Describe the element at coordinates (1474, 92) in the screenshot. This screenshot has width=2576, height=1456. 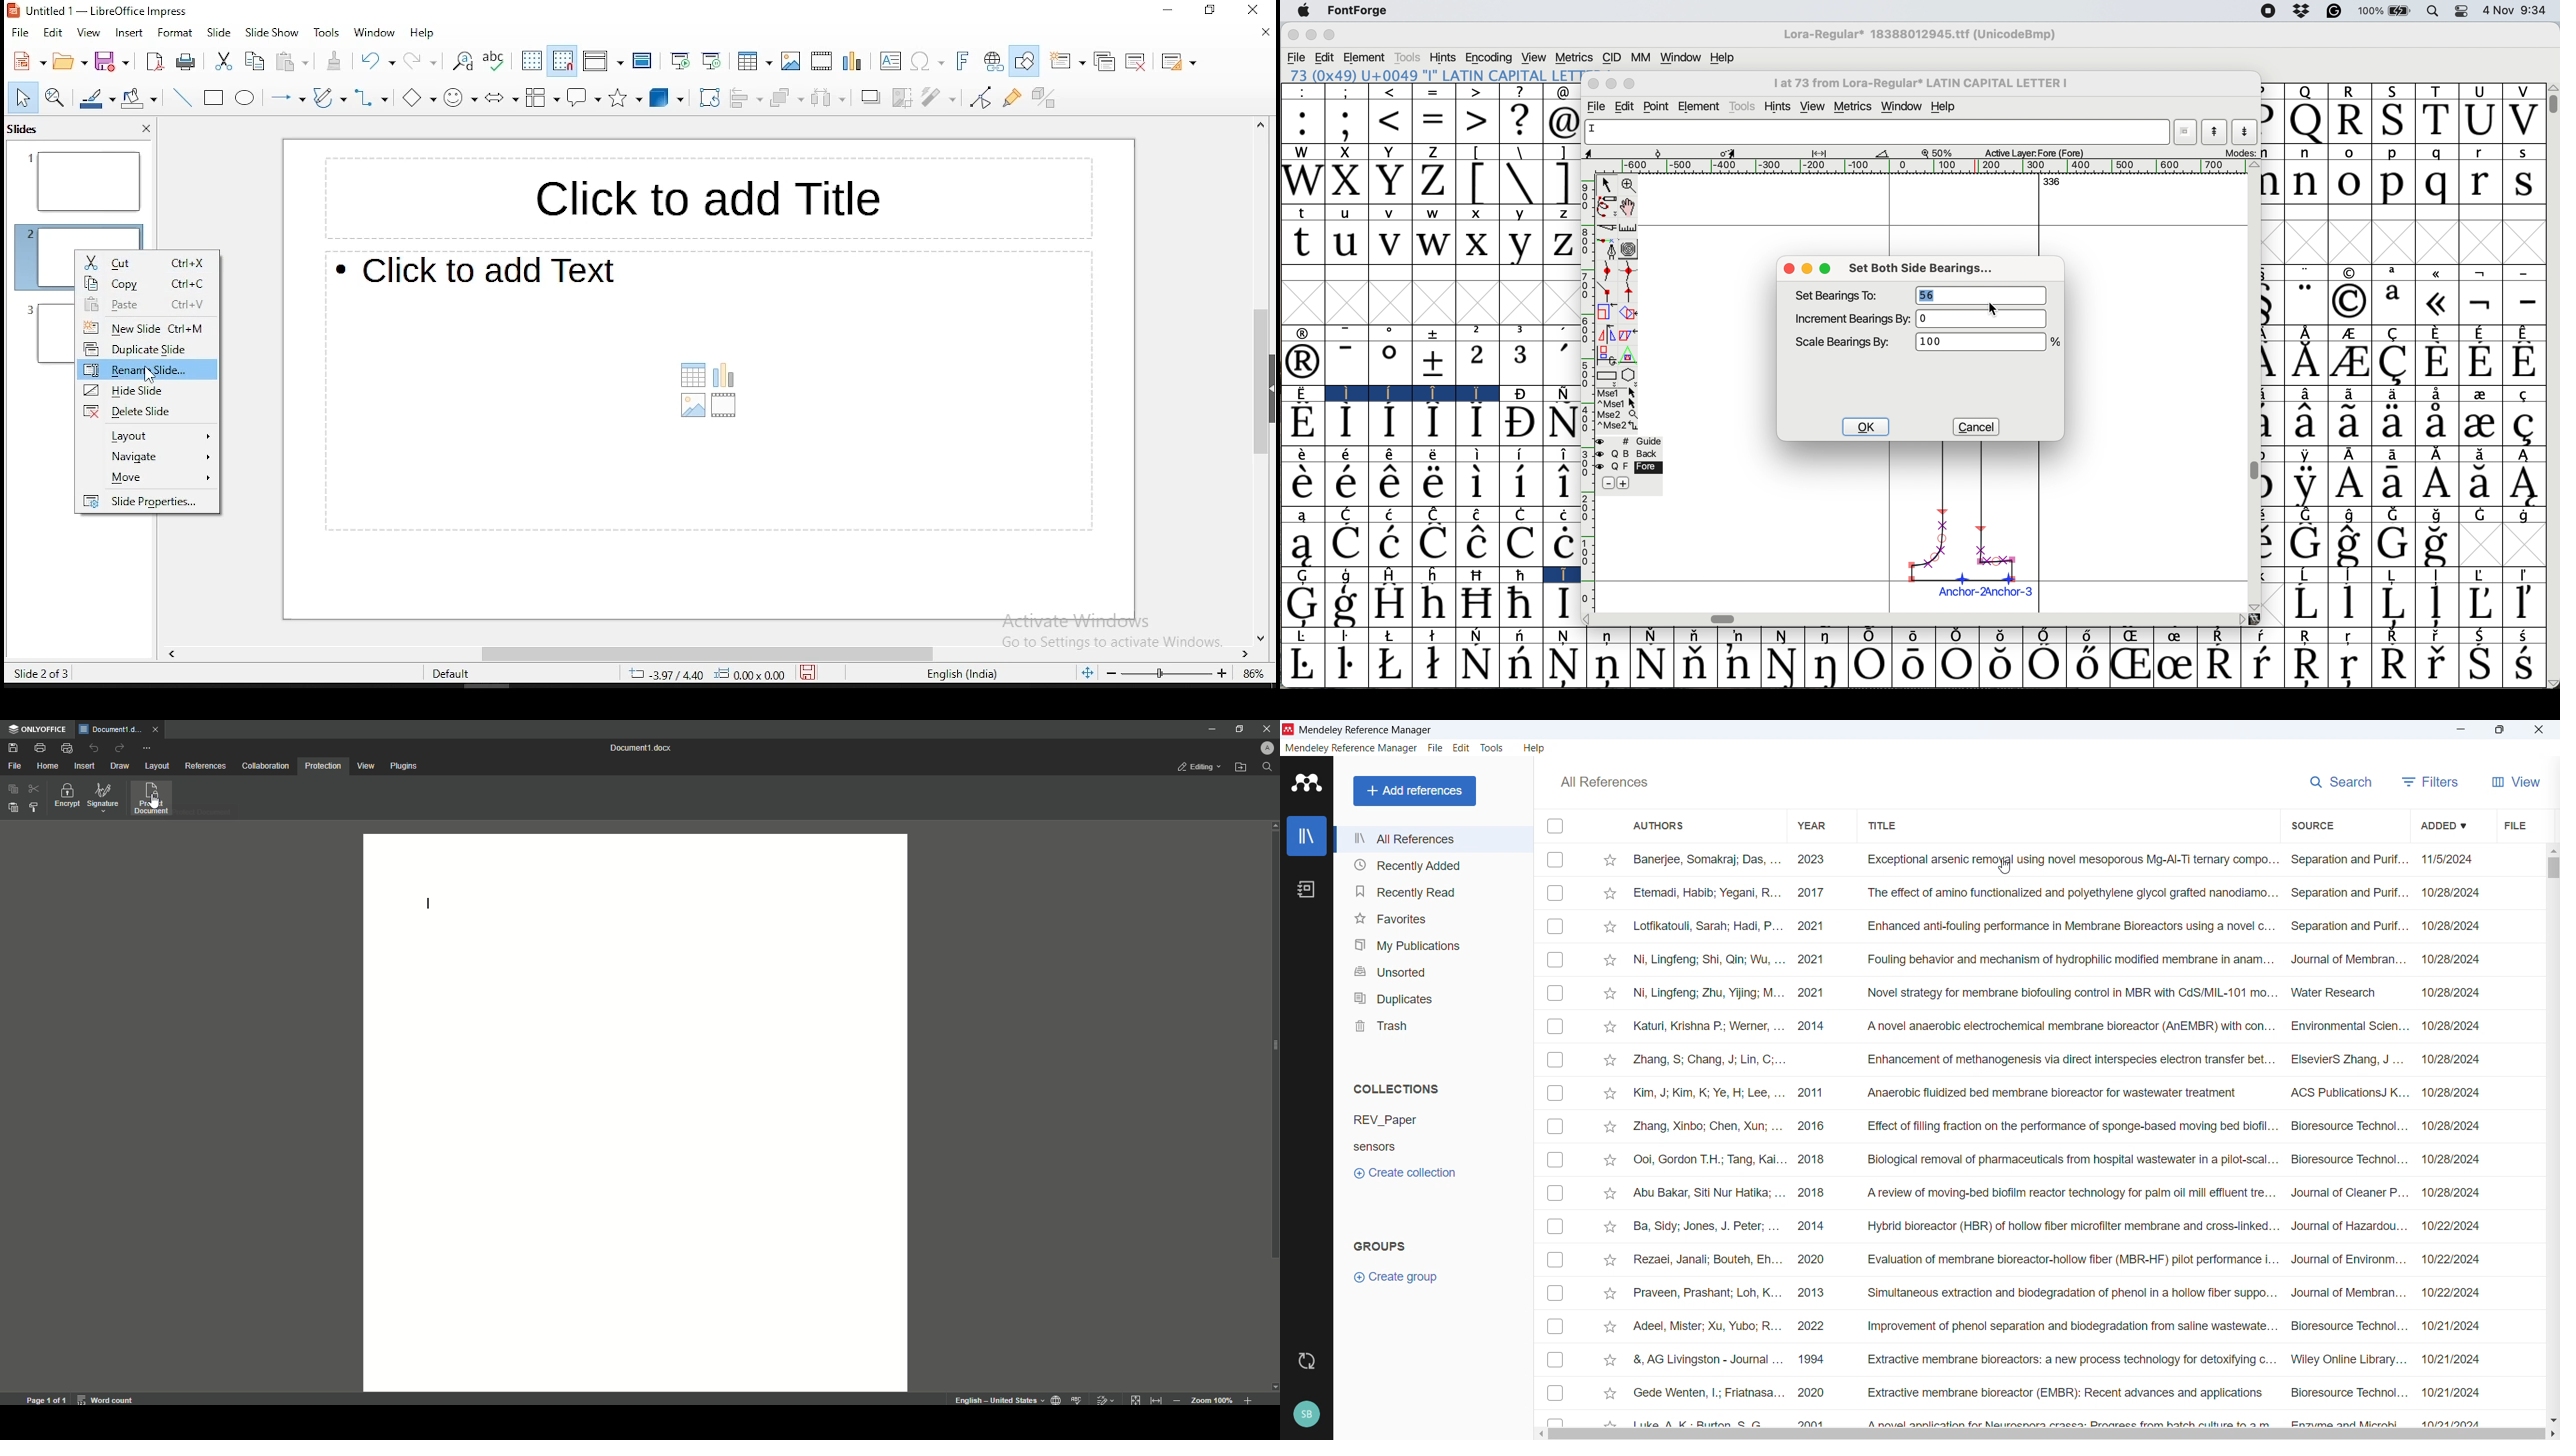
I see `>` at that location.